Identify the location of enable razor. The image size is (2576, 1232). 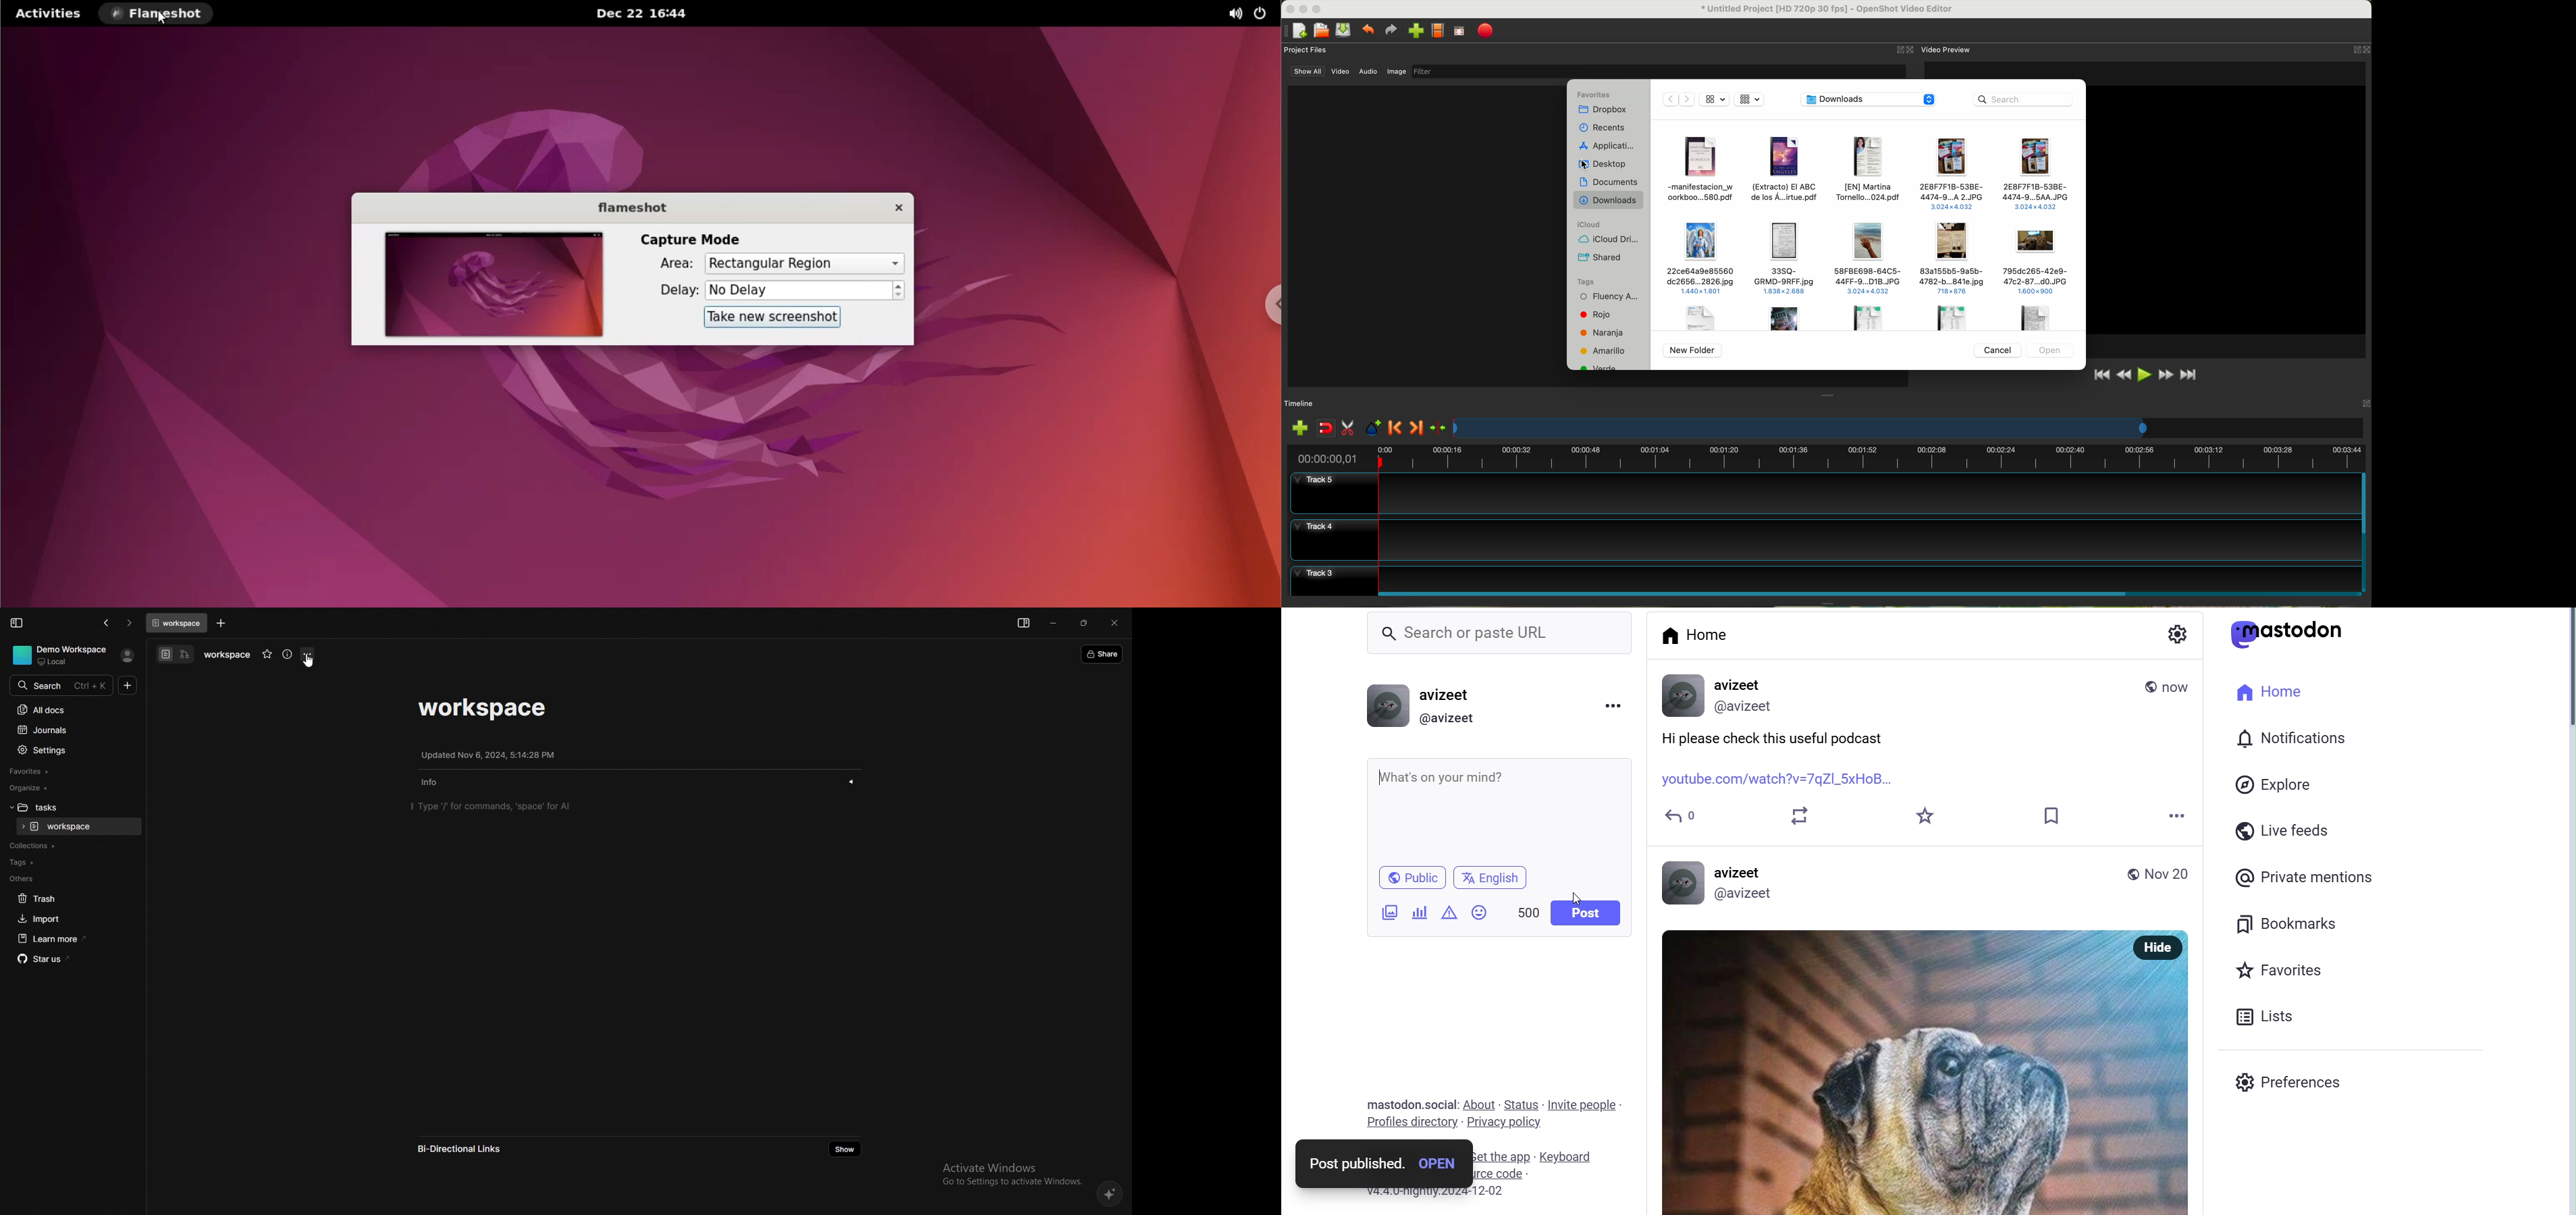
(1348, 429).